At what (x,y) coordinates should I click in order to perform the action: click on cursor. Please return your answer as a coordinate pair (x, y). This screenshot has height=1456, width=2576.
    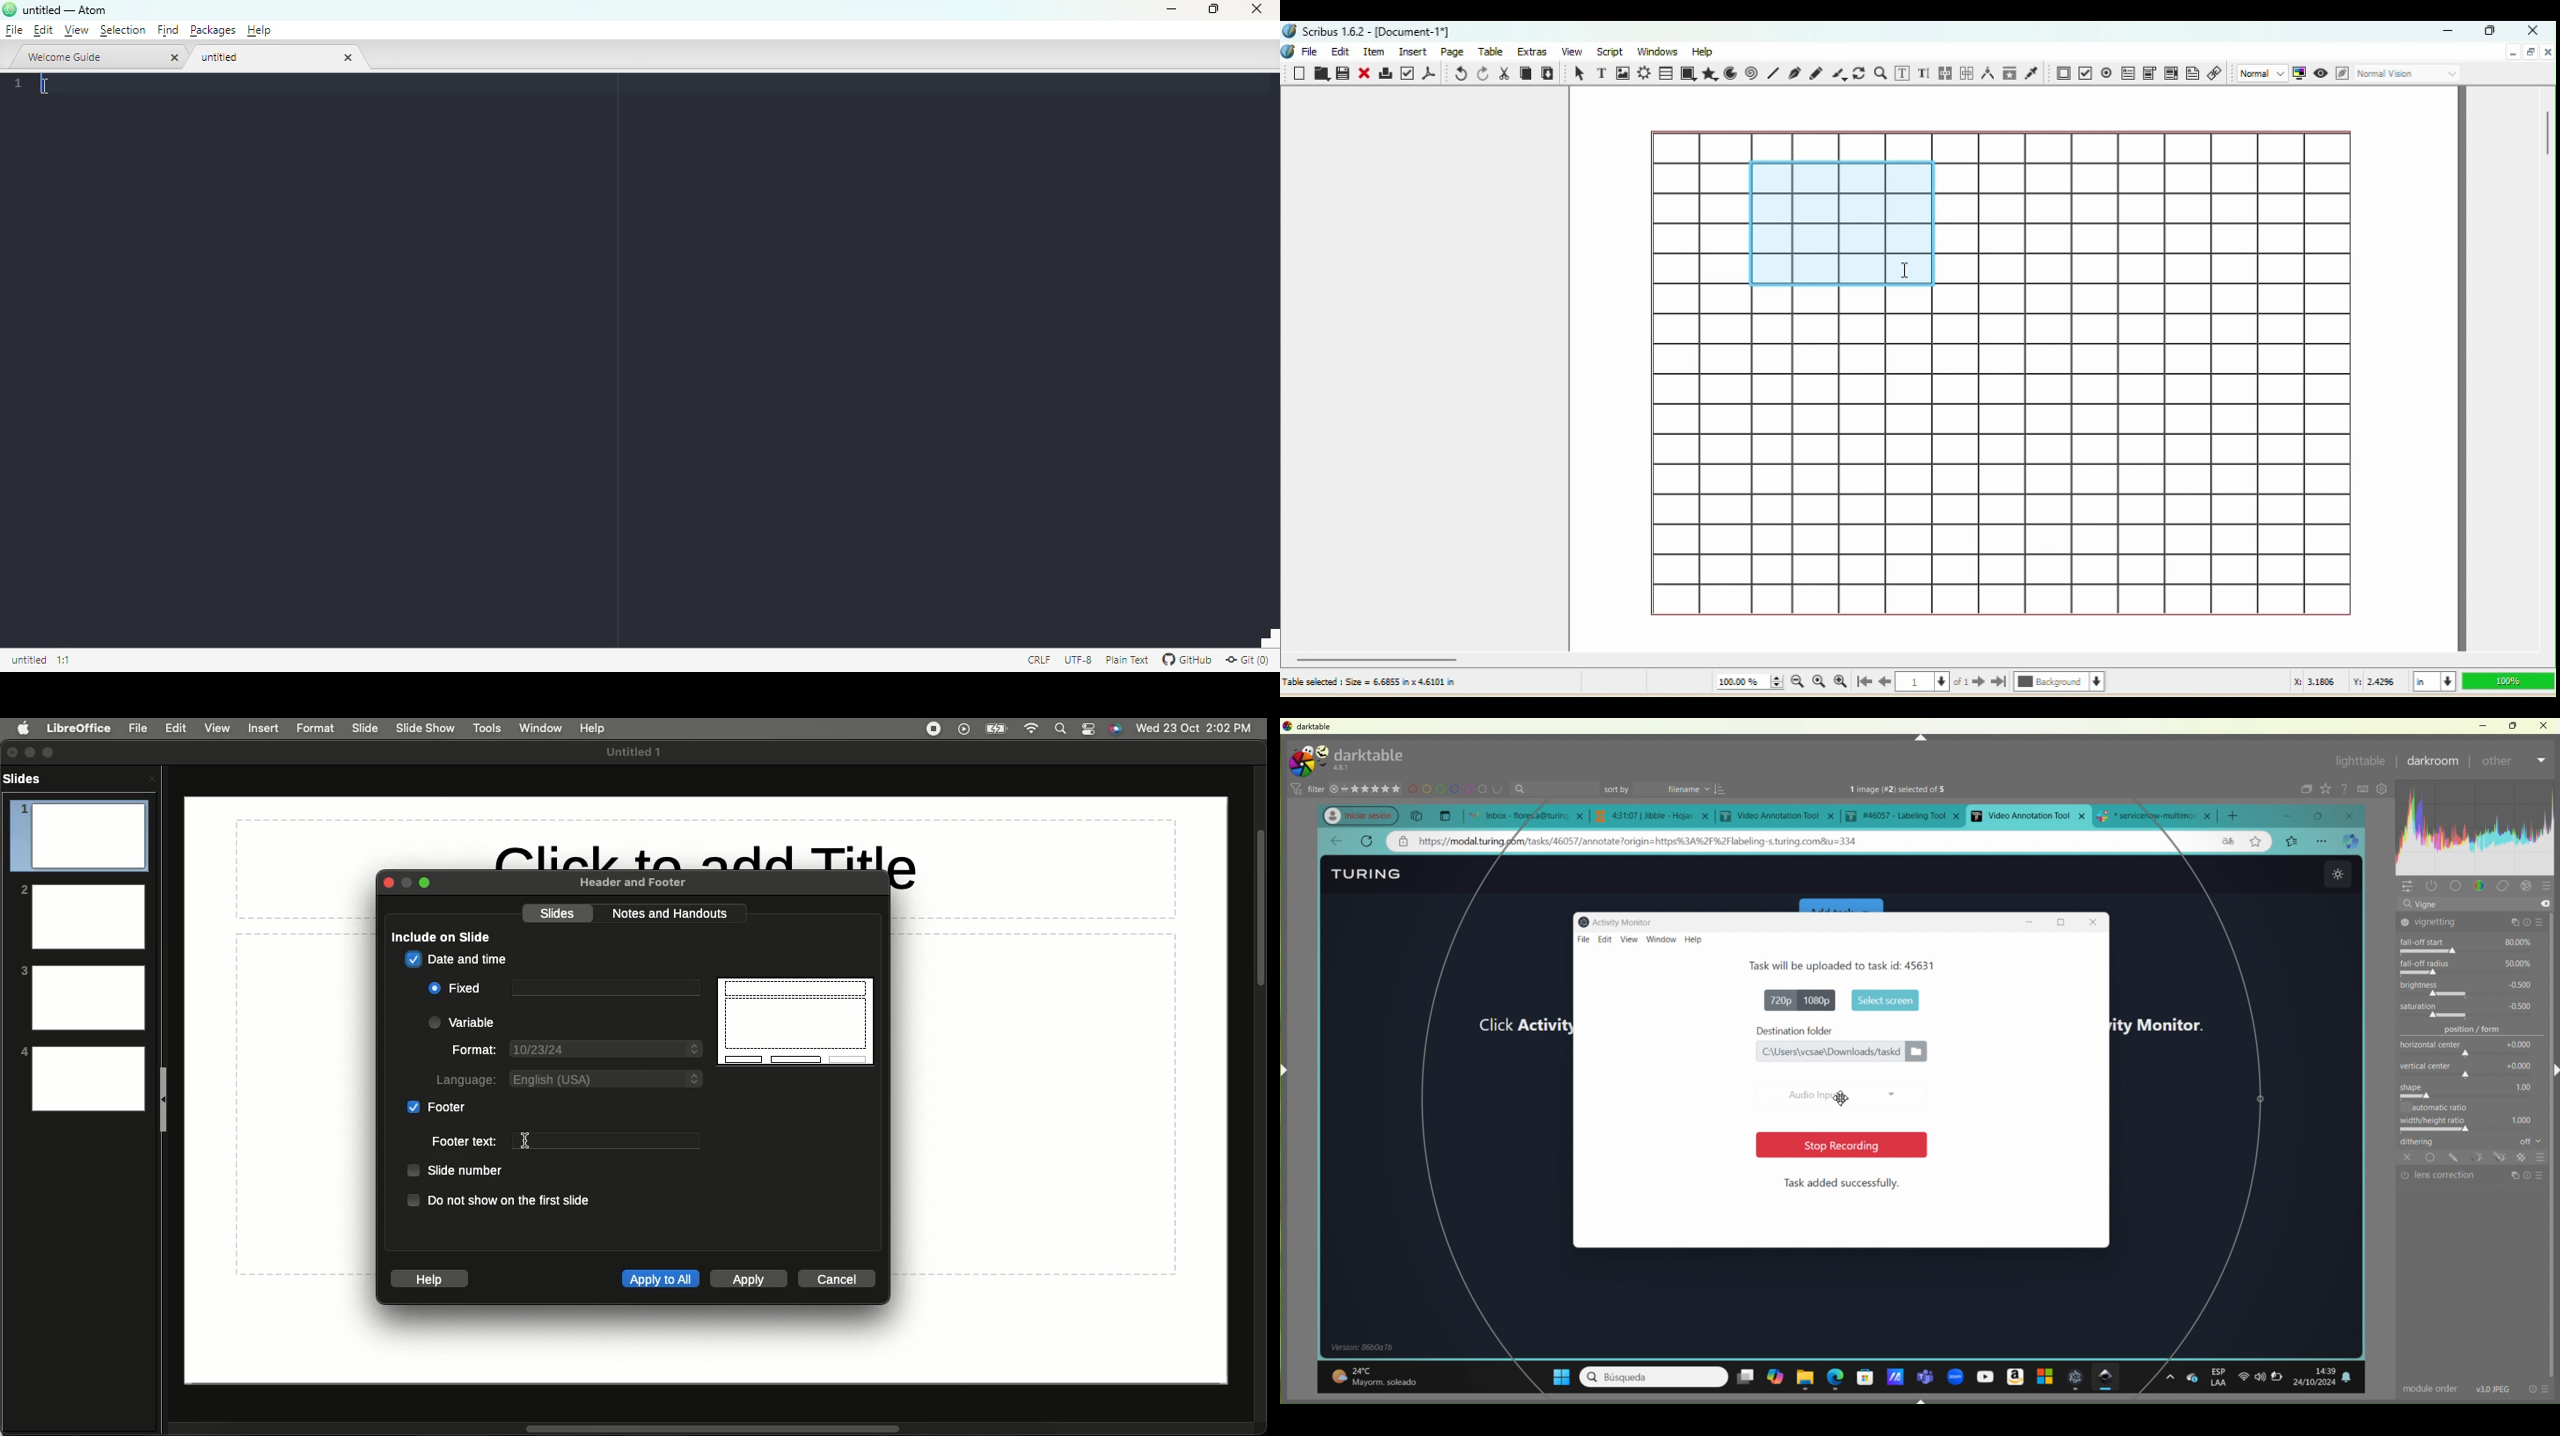
    Looking at the image, I should click on (1903, 267).